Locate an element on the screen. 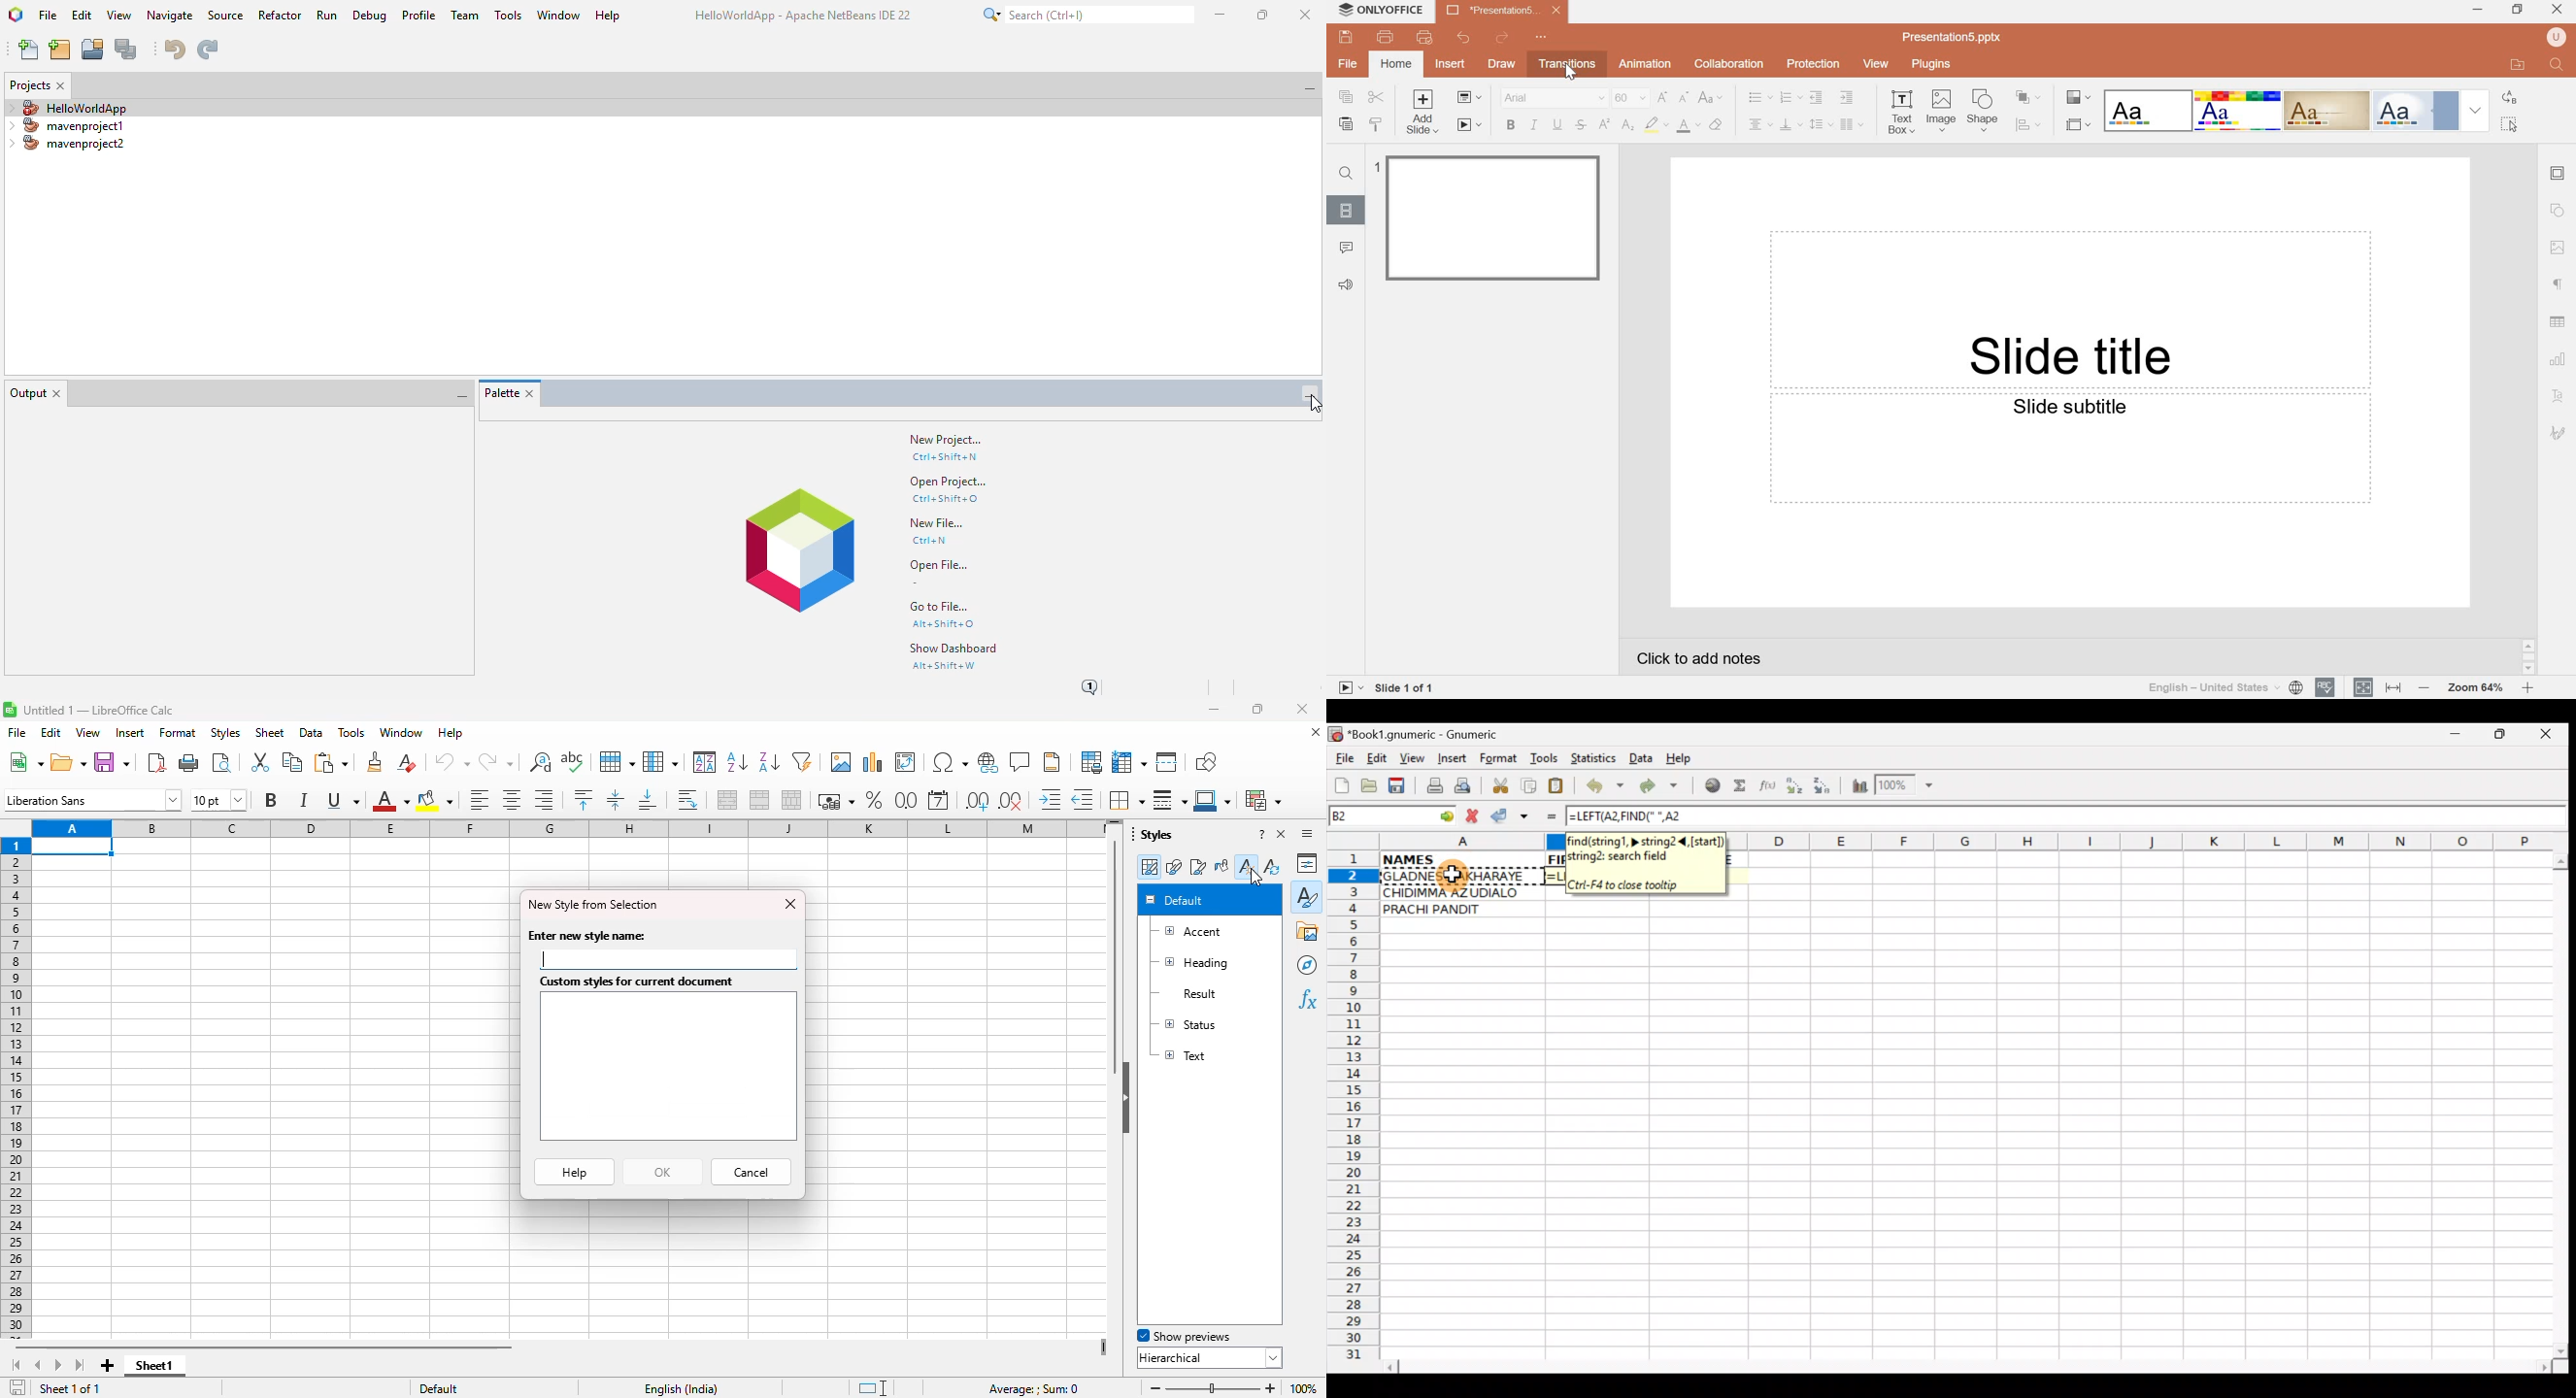  MINIMIZE is located at coordinates (2479, 11).